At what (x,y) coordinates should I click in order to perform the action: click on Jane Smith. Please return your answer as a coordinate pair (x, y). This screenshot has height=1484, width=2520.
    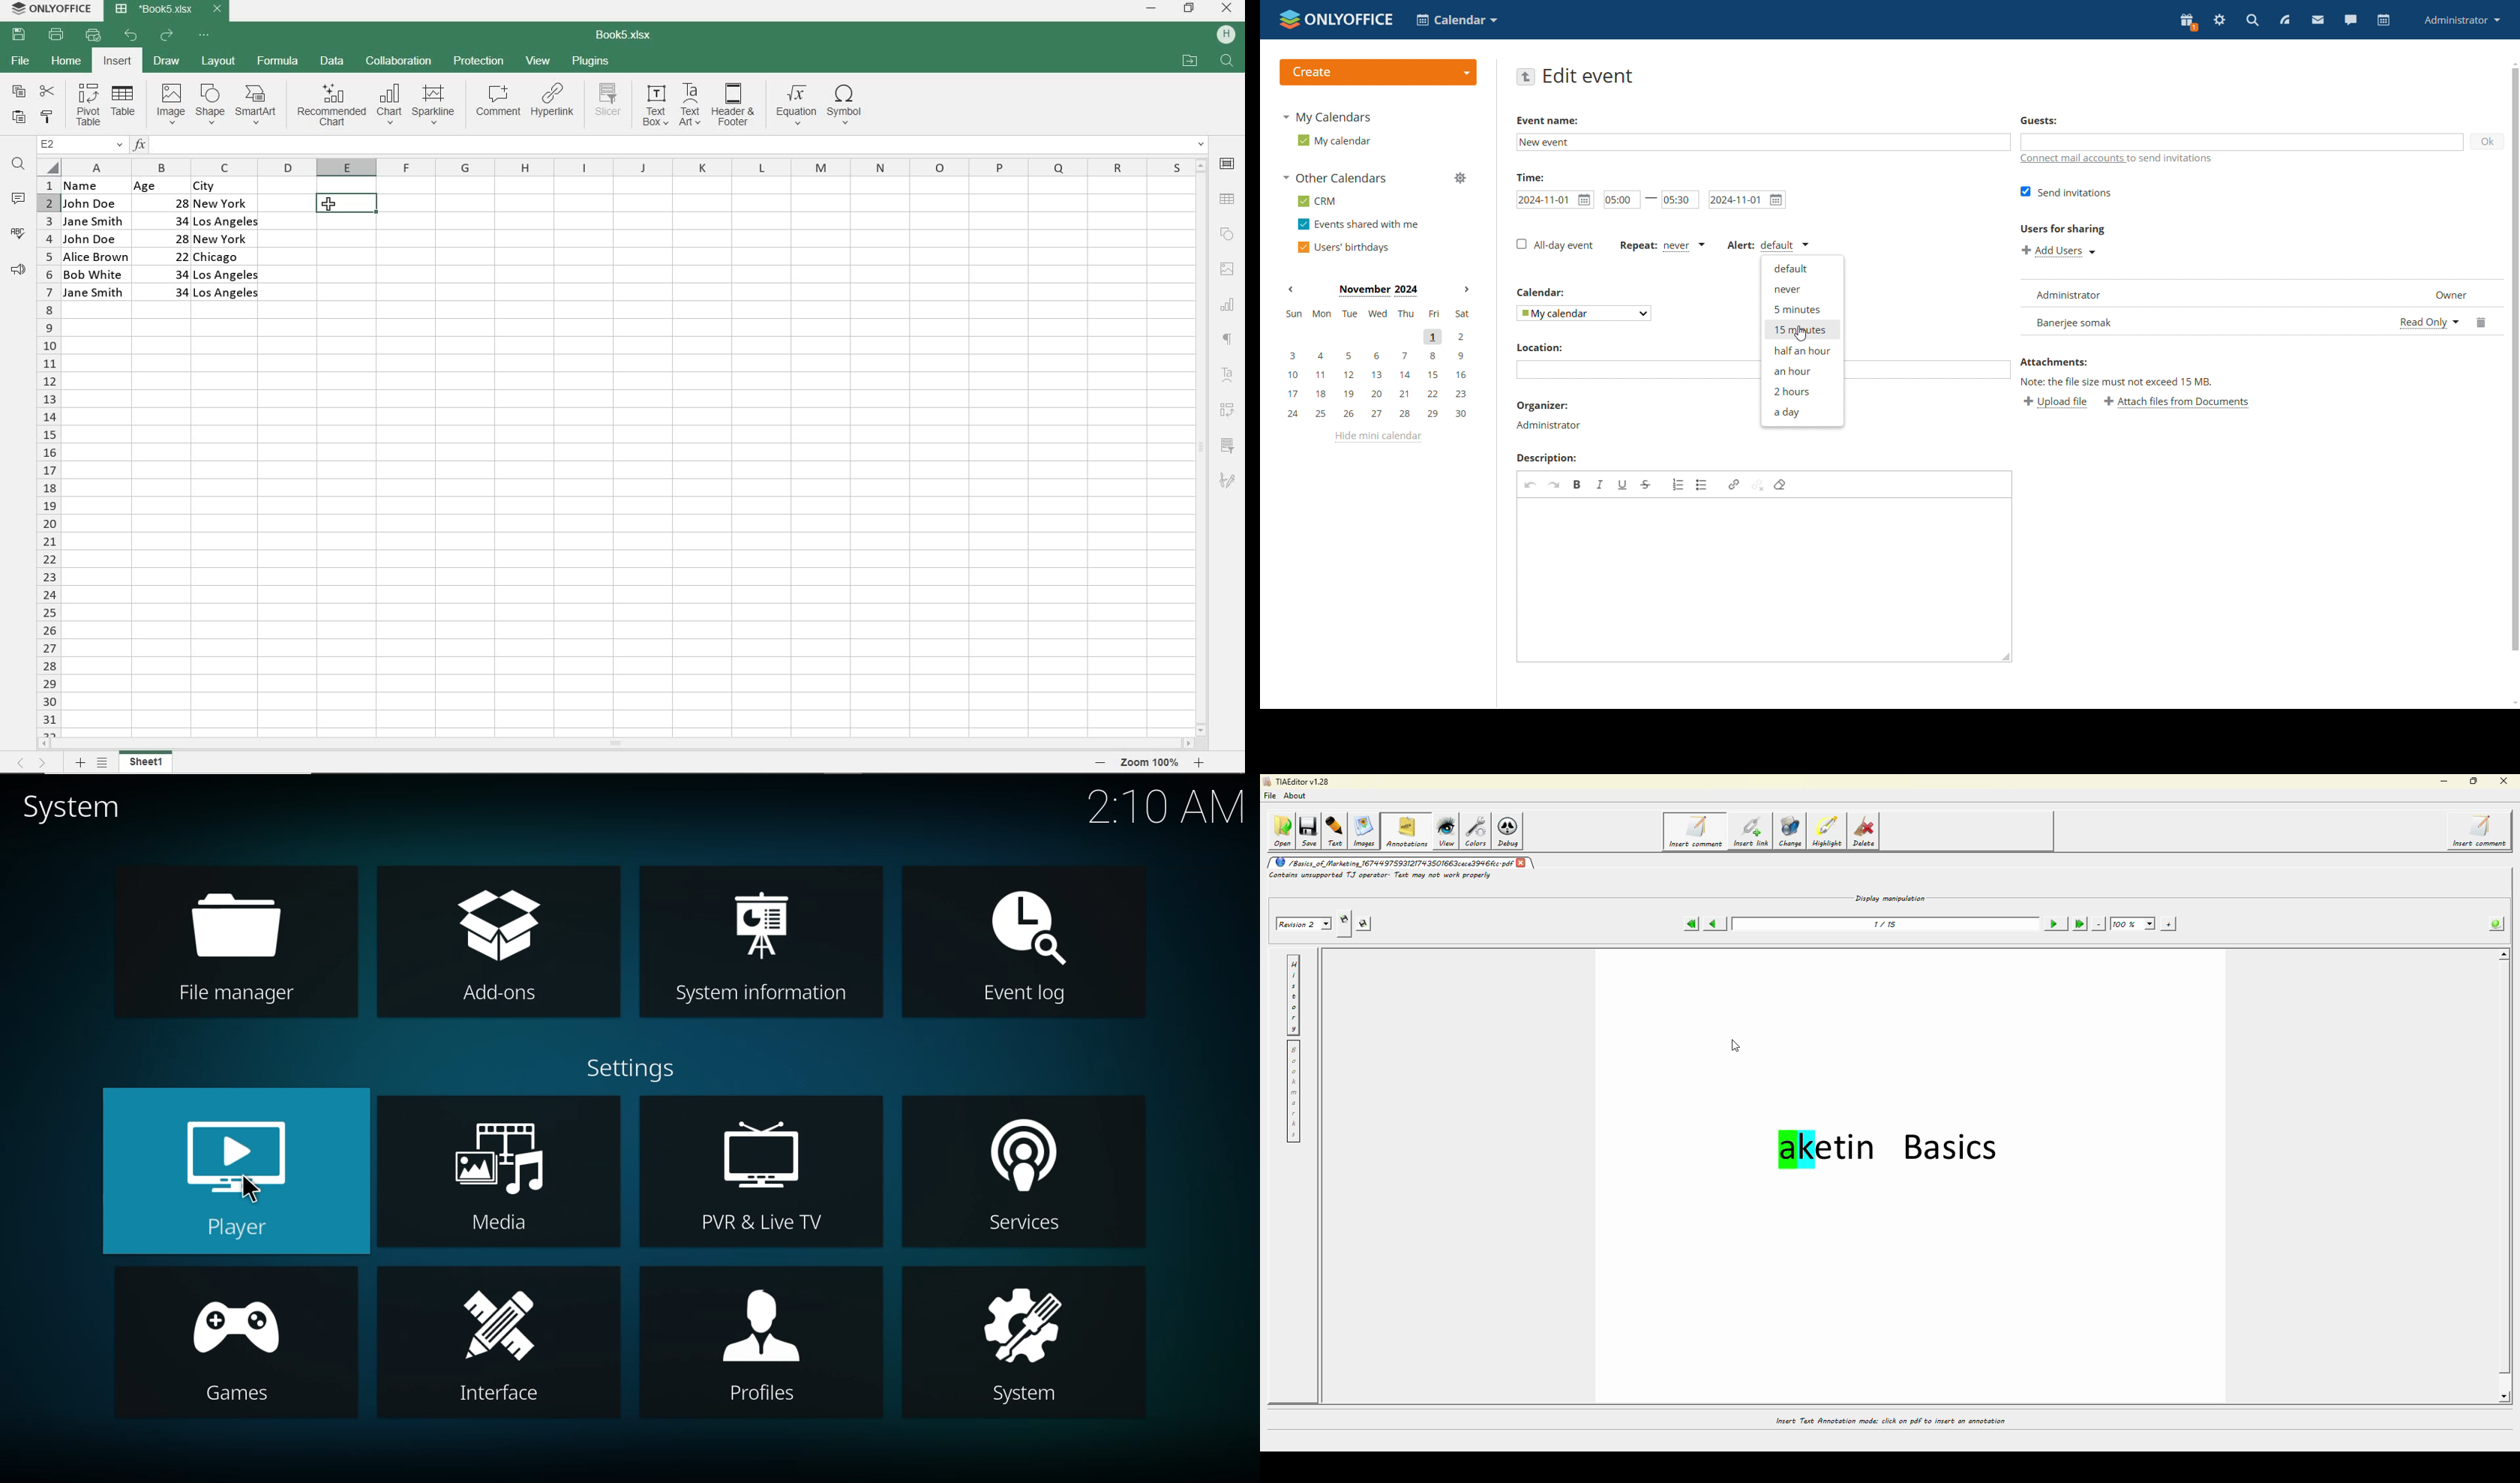
    Looking at the image, I should click on (92, 221).